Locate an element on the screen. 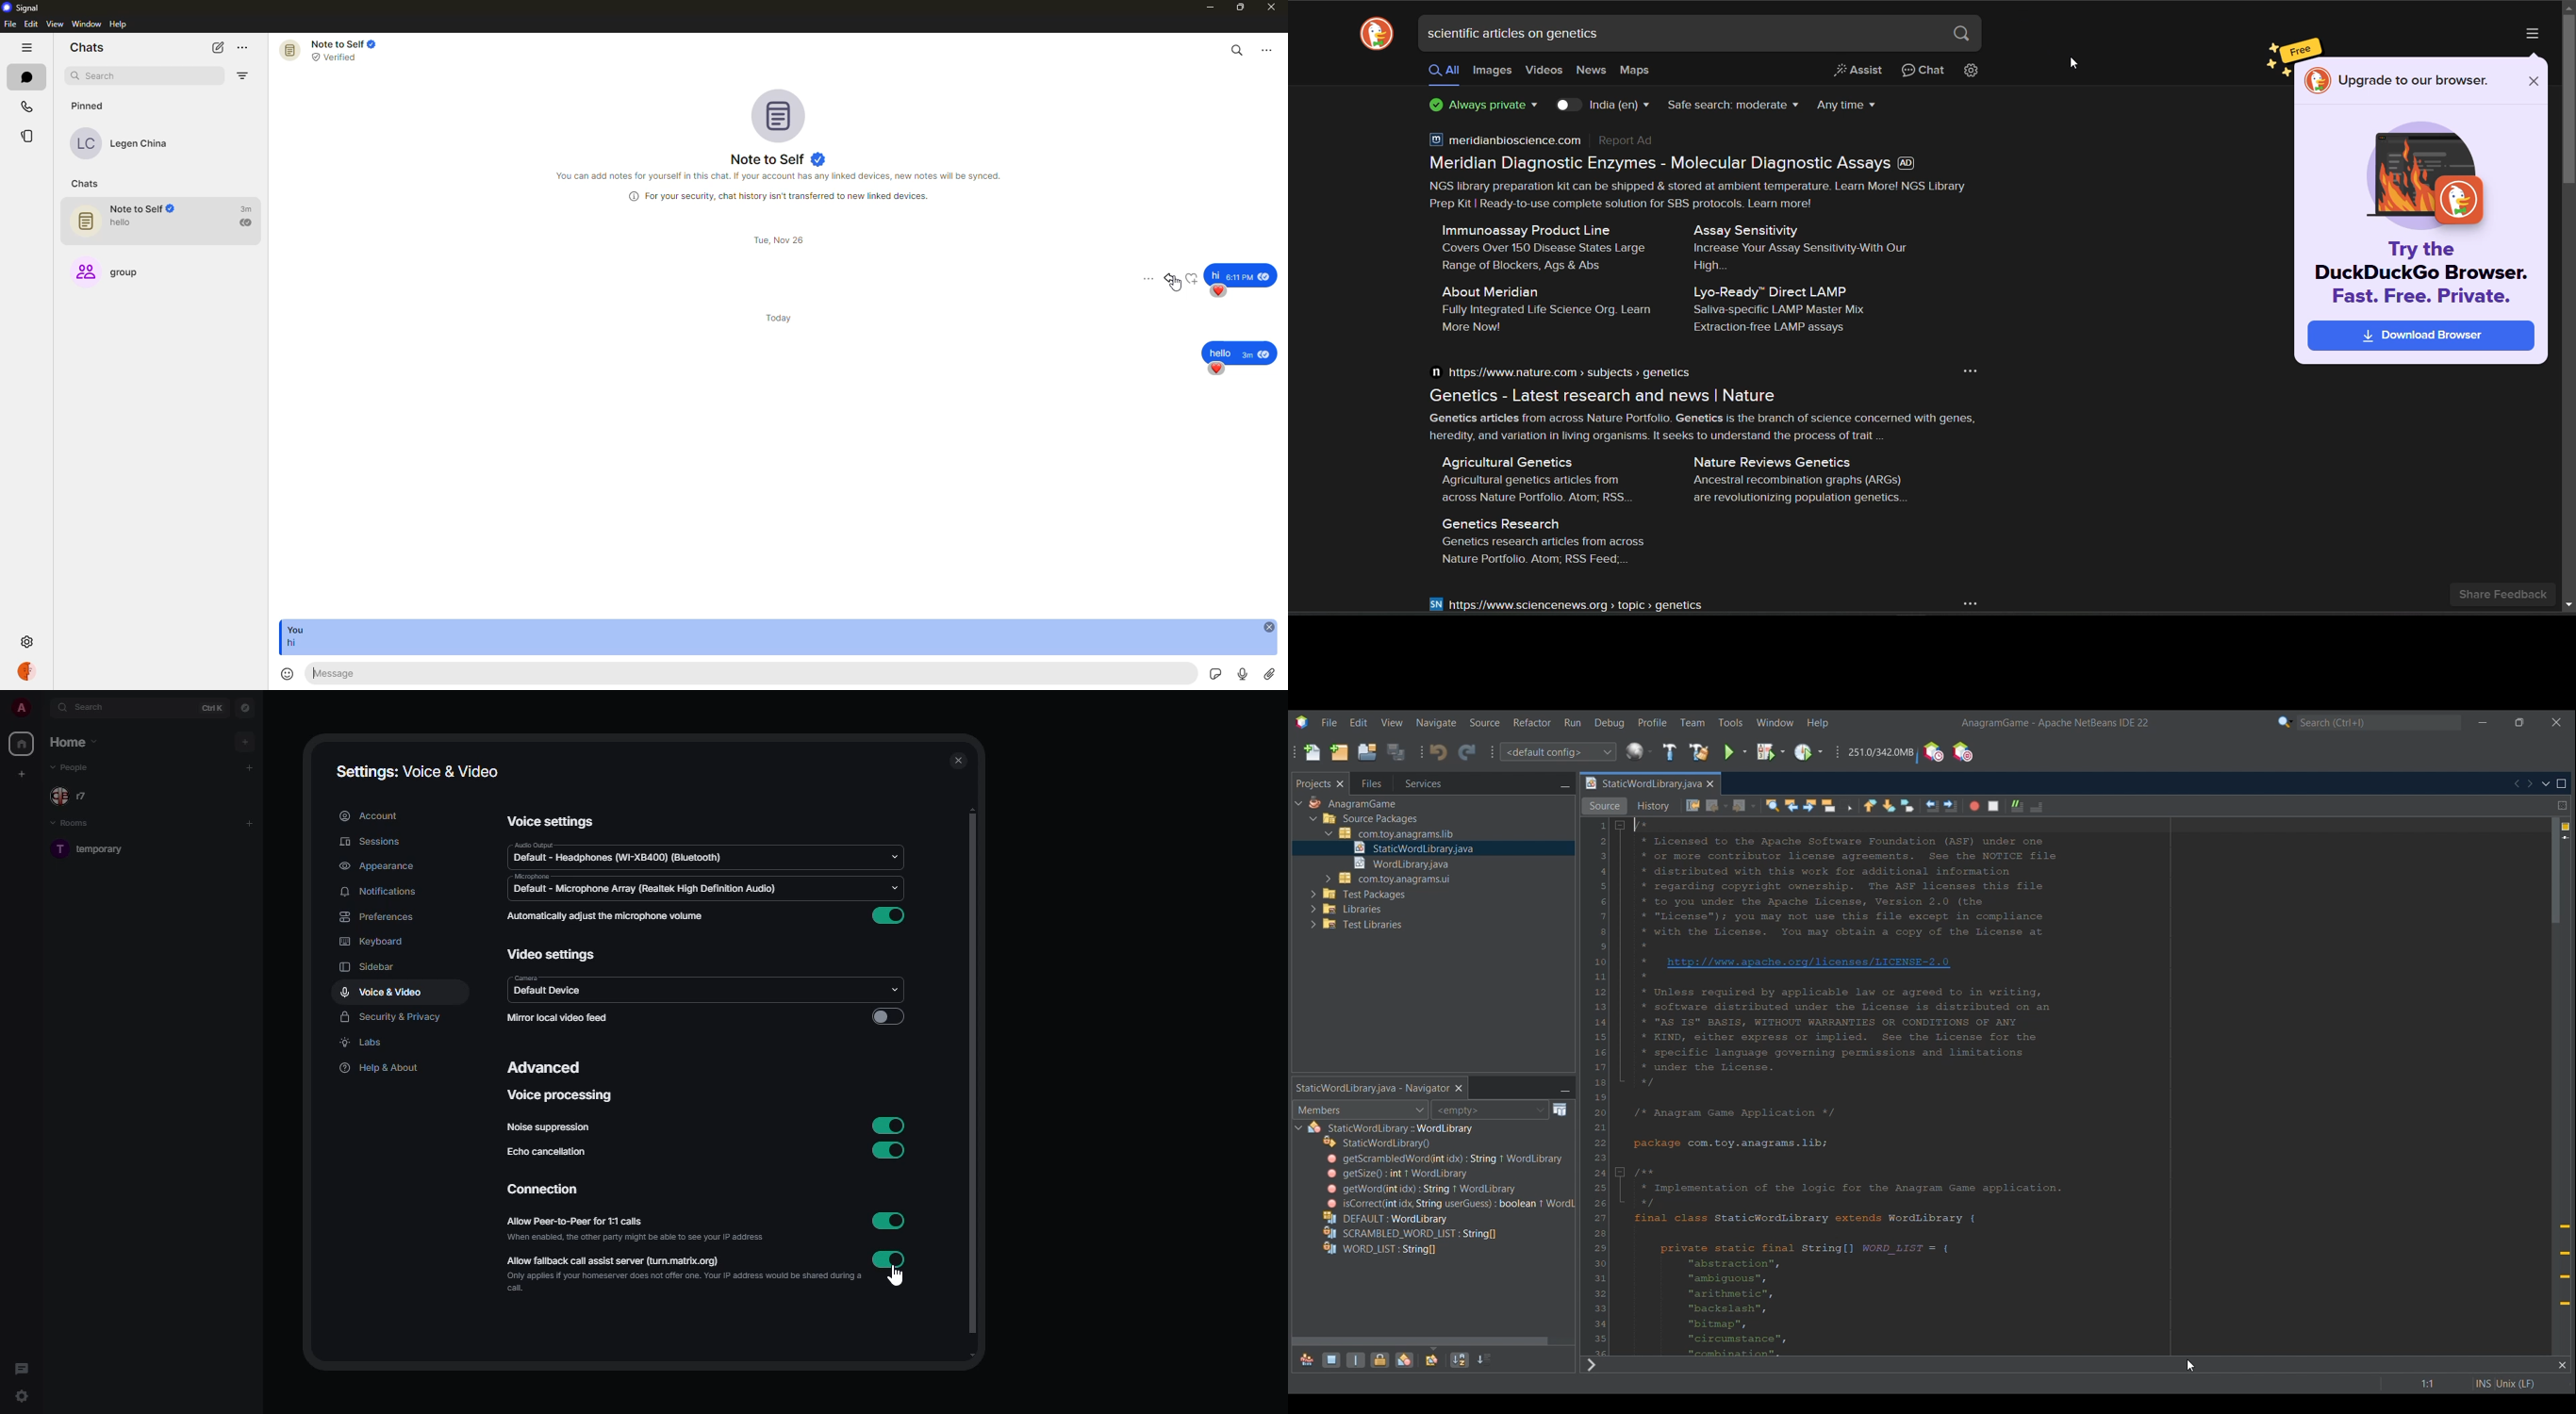 The width and height of the screenshot is (2576, 1428). info is located at coordinates (783, 176).